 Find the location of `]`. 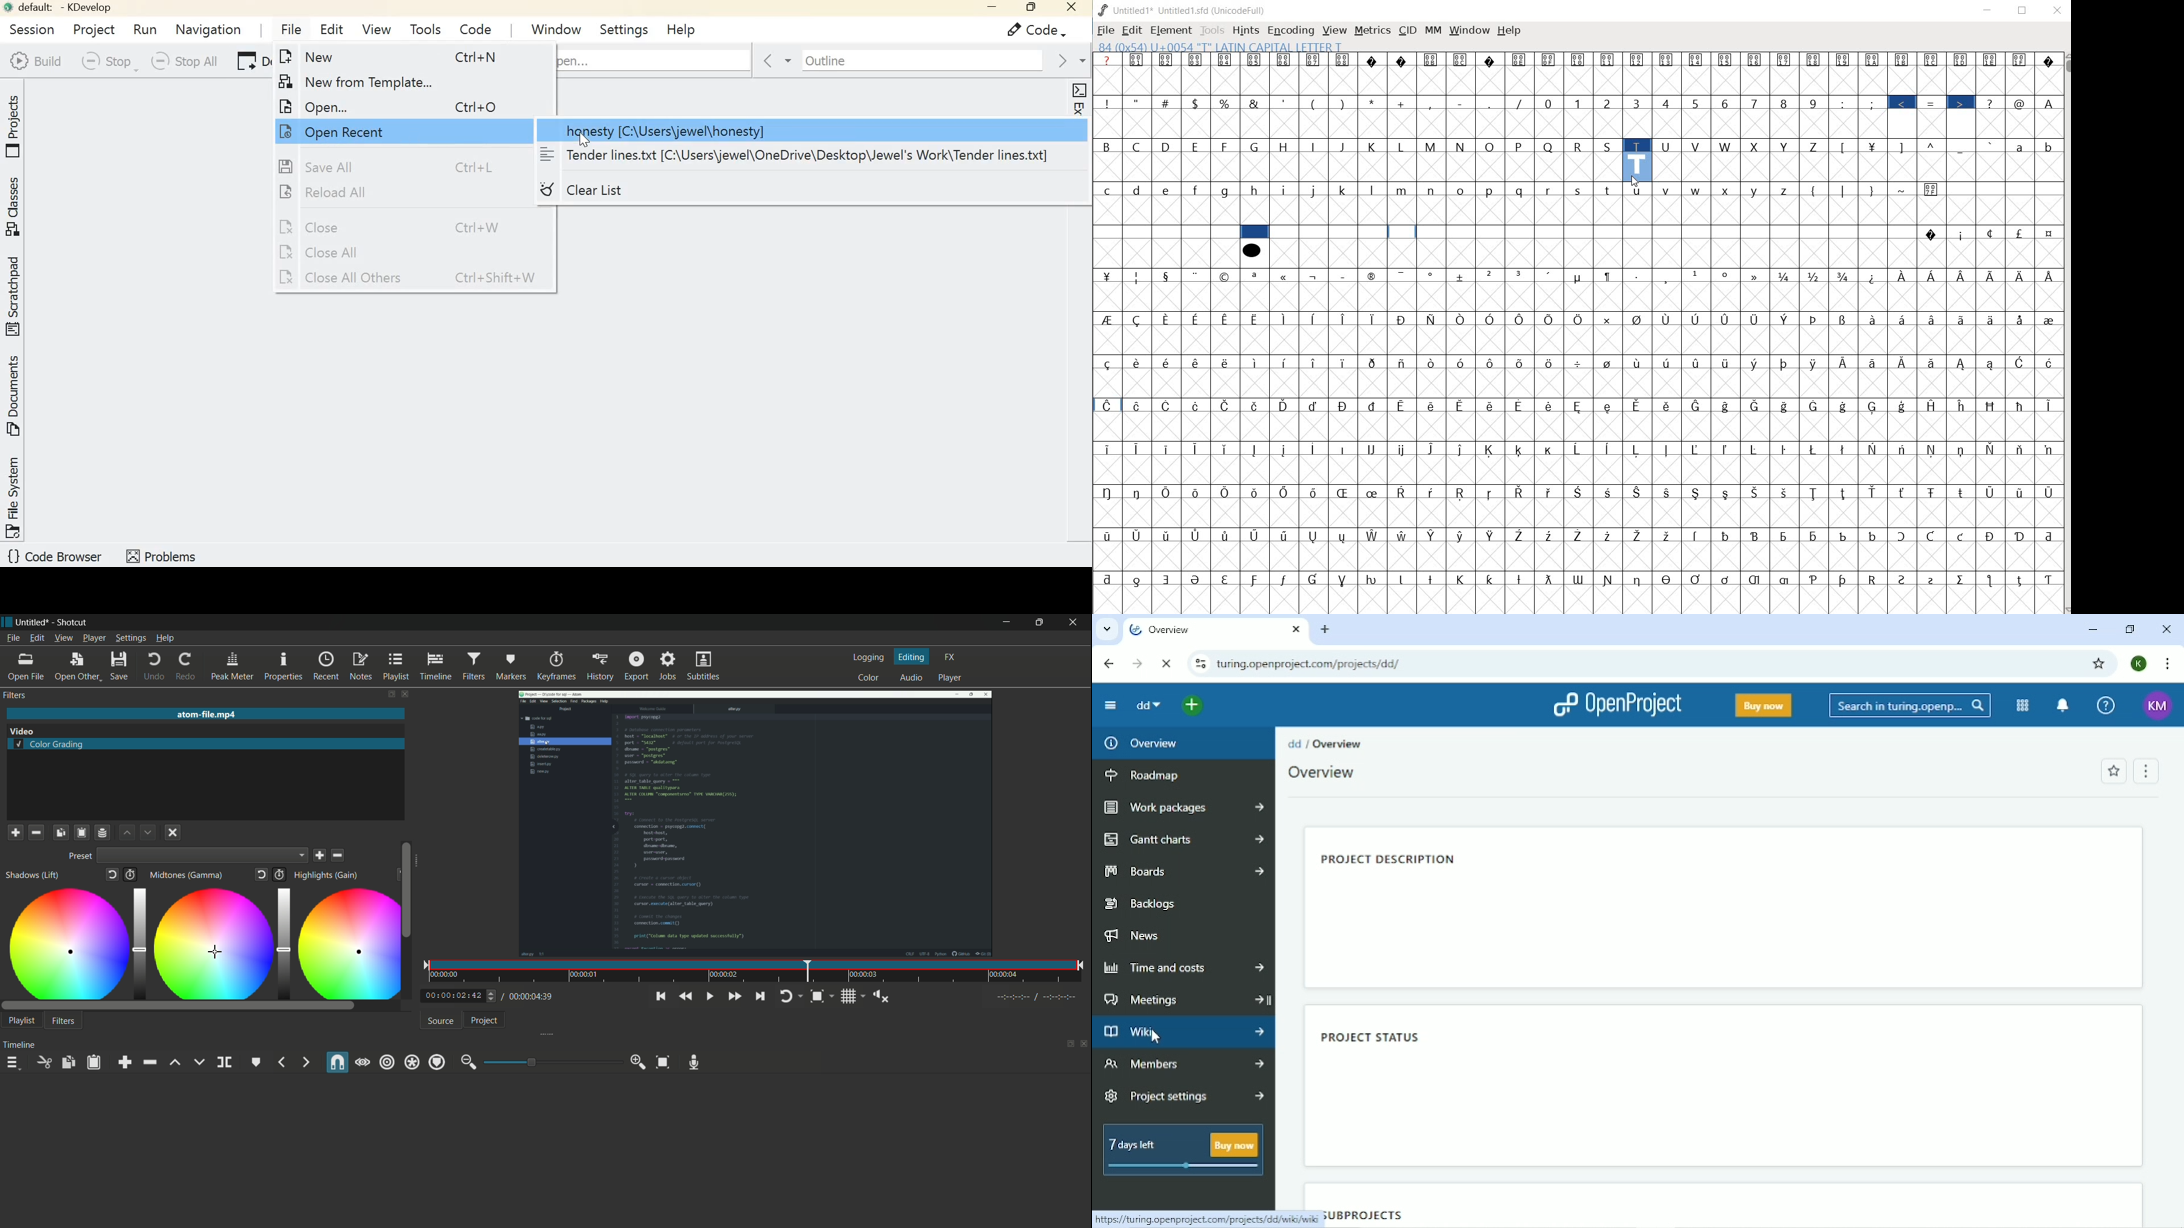

] is located at coordinates (1905, 146).